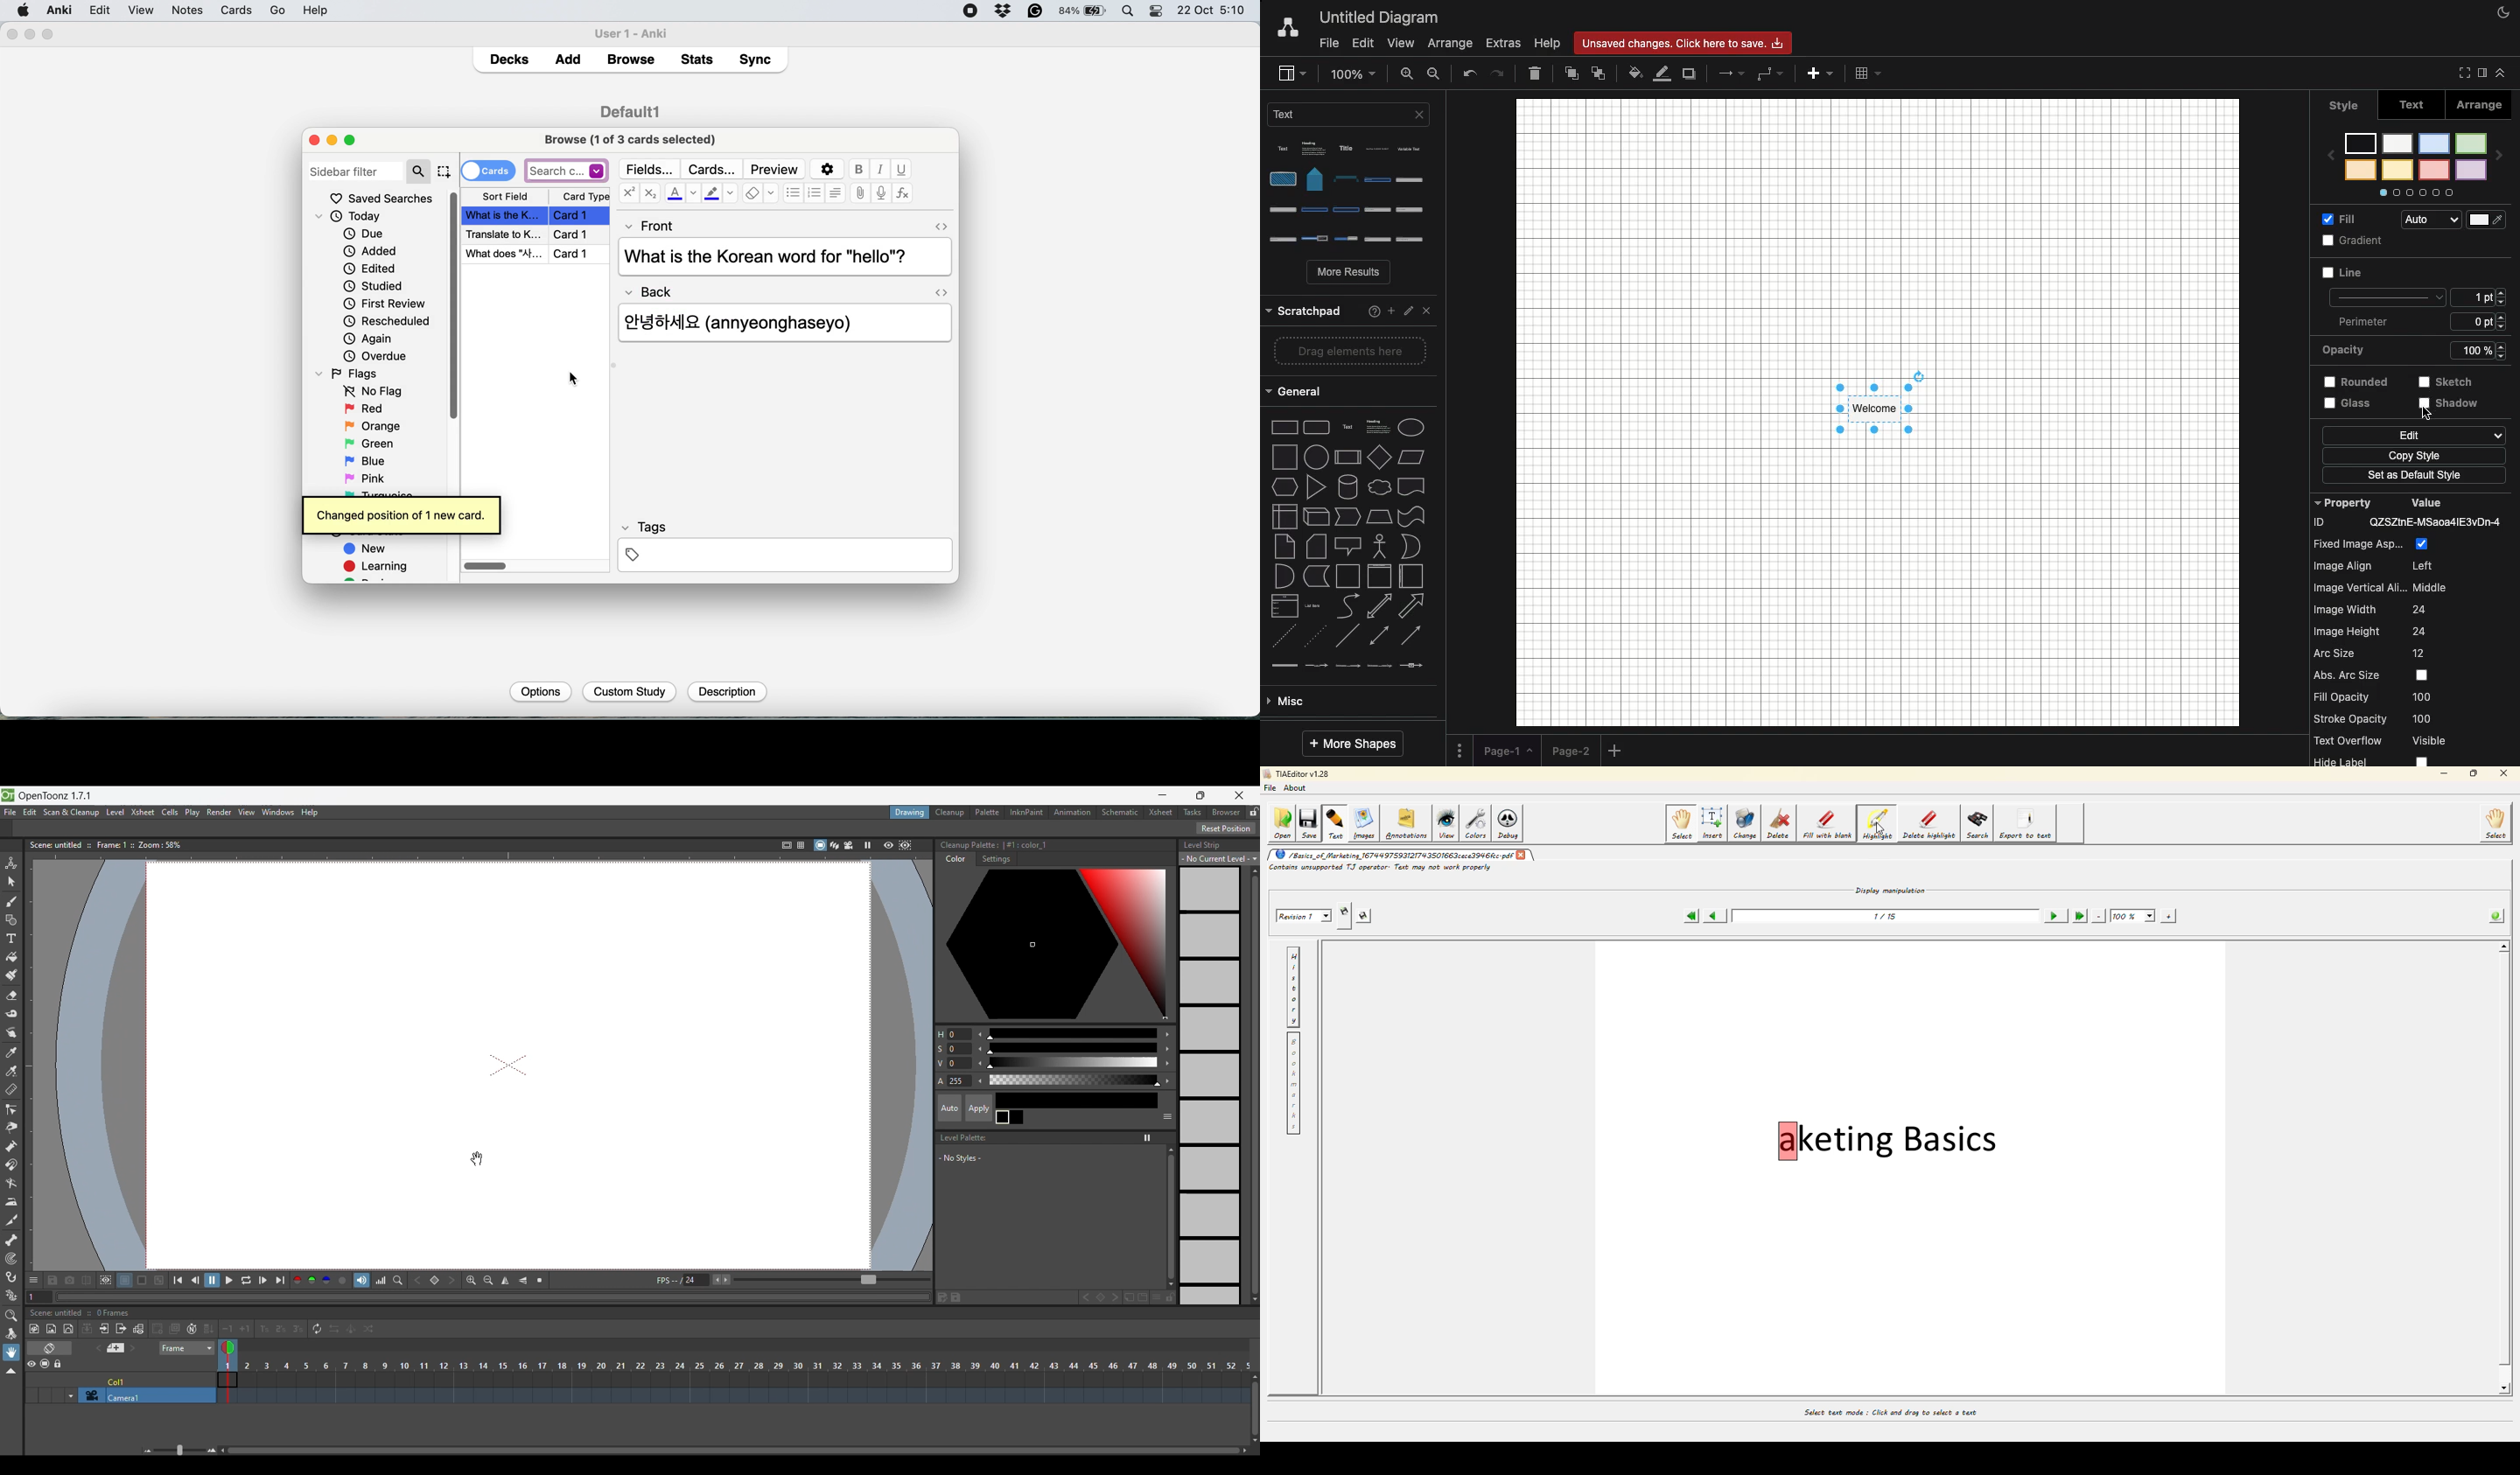  What do you see at coordinates (363, 234) in the screenshot?
I see `due` at bounding box center [363, 234].